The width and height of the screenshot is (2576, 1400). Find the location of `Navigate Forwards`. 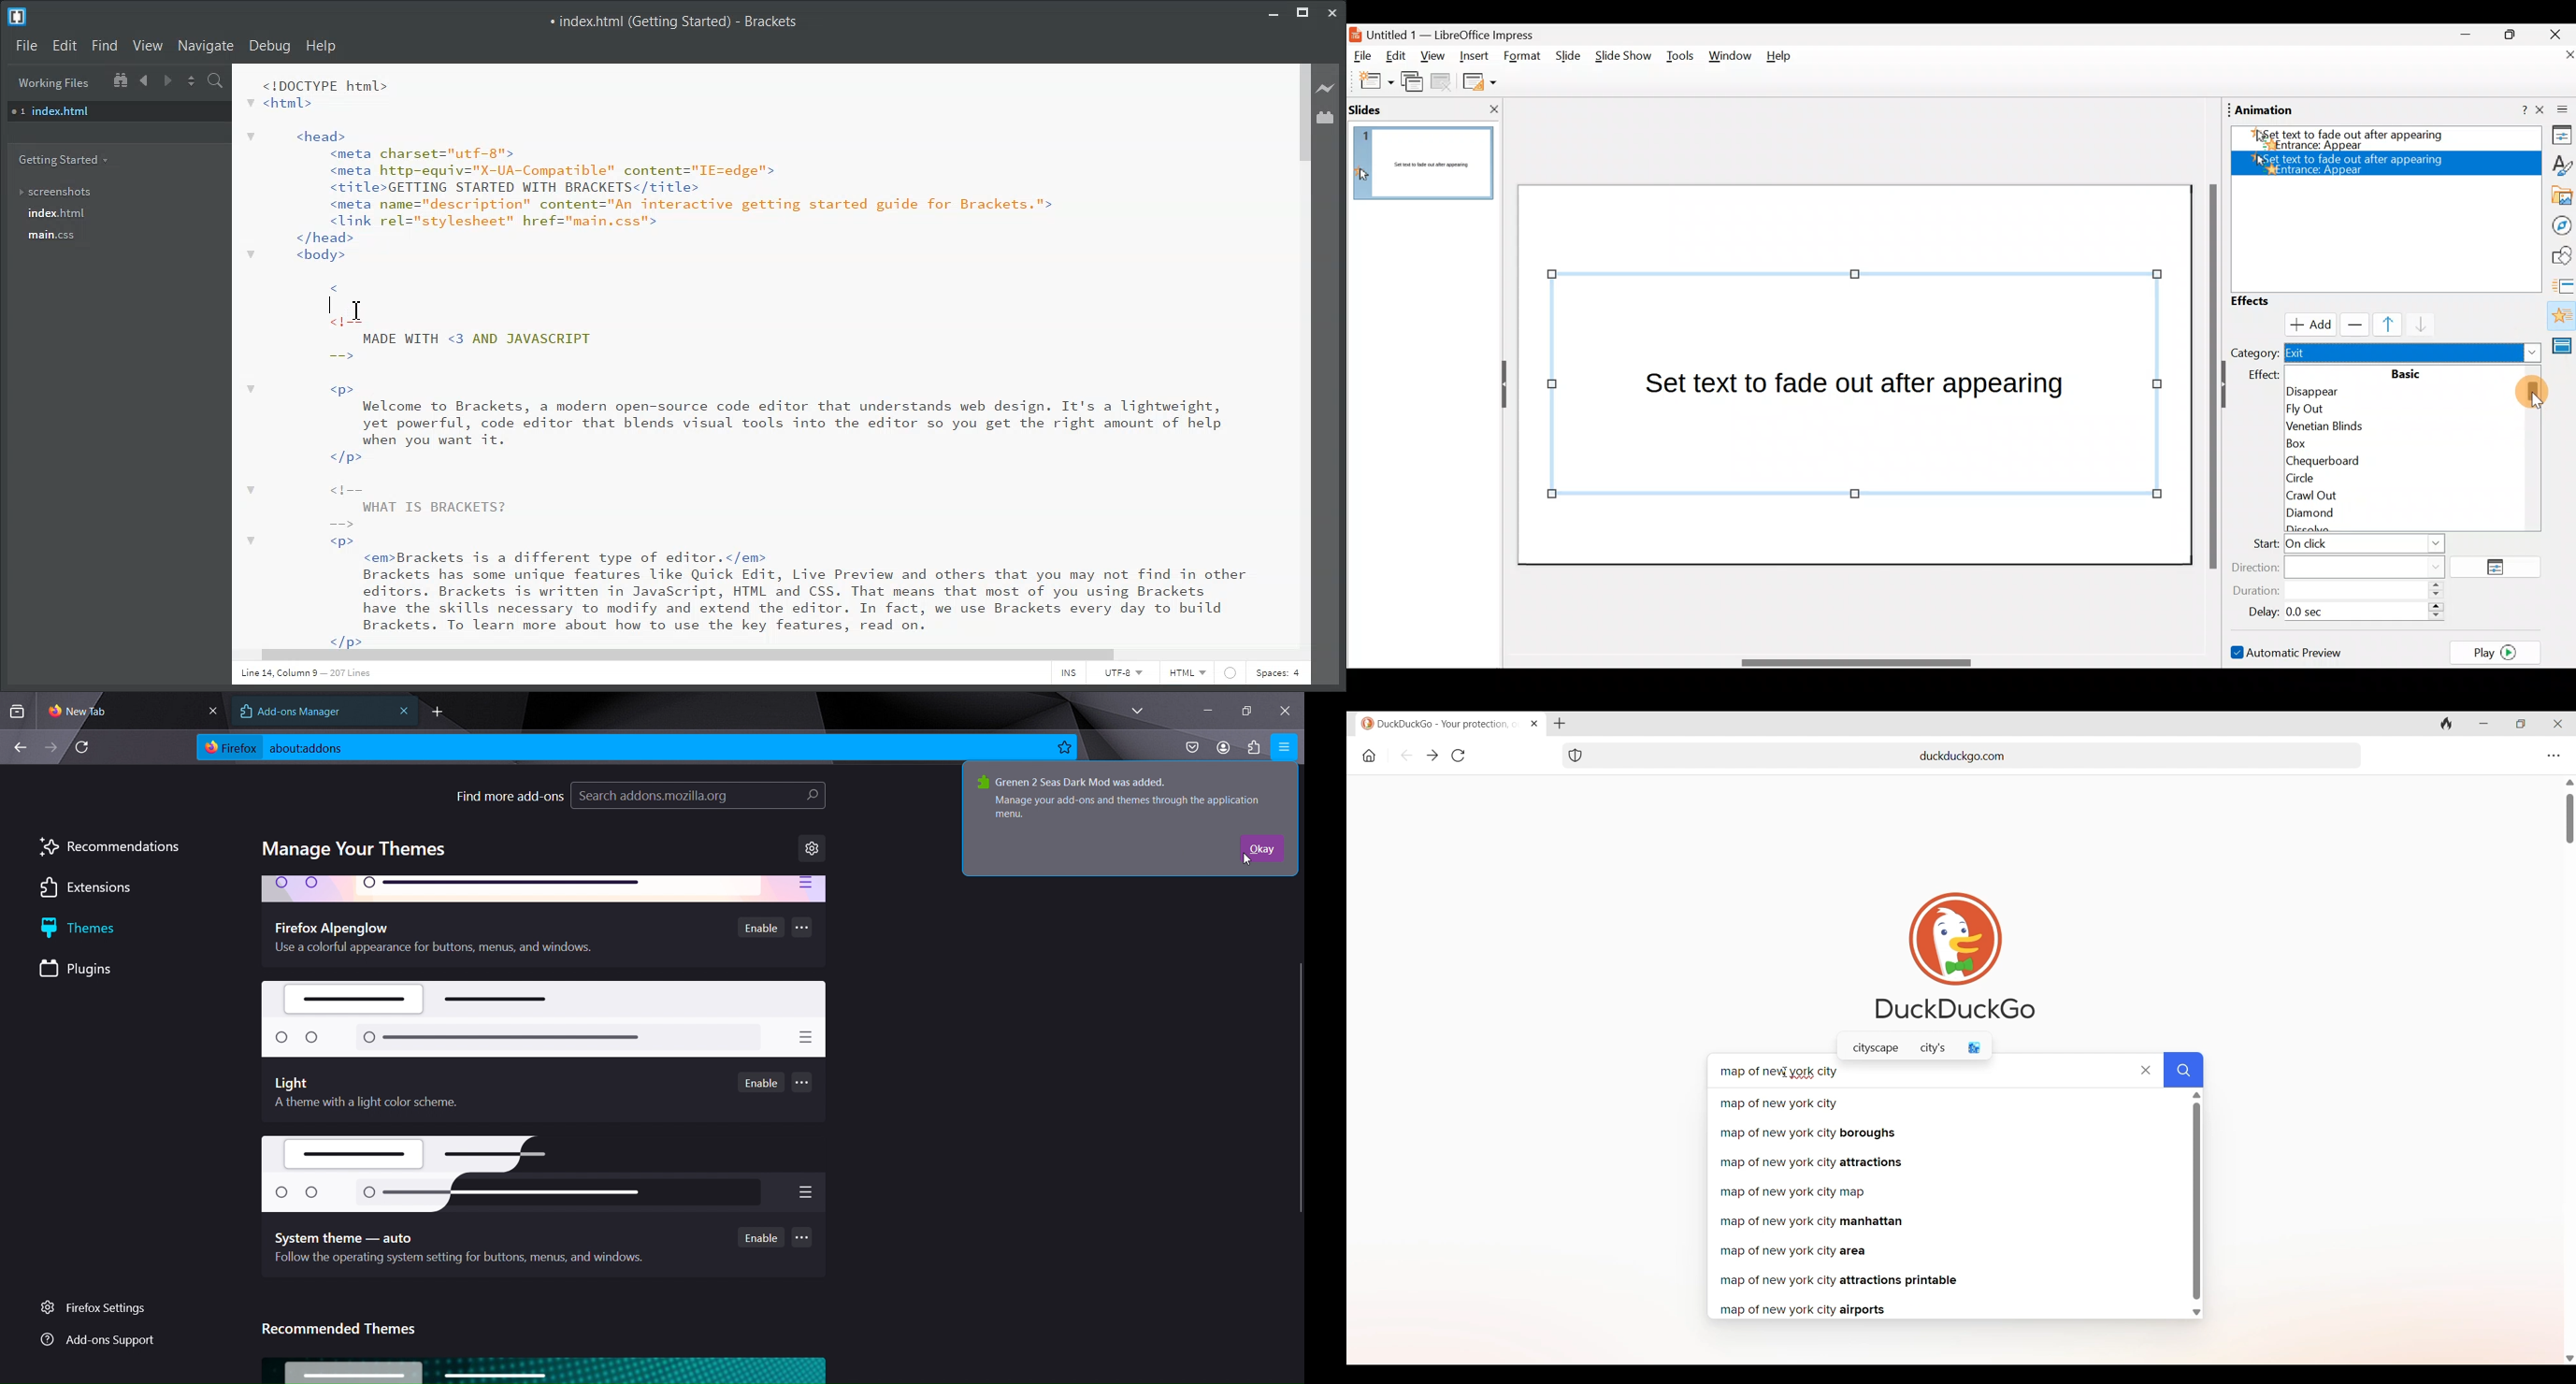

Navigate Forwards is located at coordinates (168, 80).